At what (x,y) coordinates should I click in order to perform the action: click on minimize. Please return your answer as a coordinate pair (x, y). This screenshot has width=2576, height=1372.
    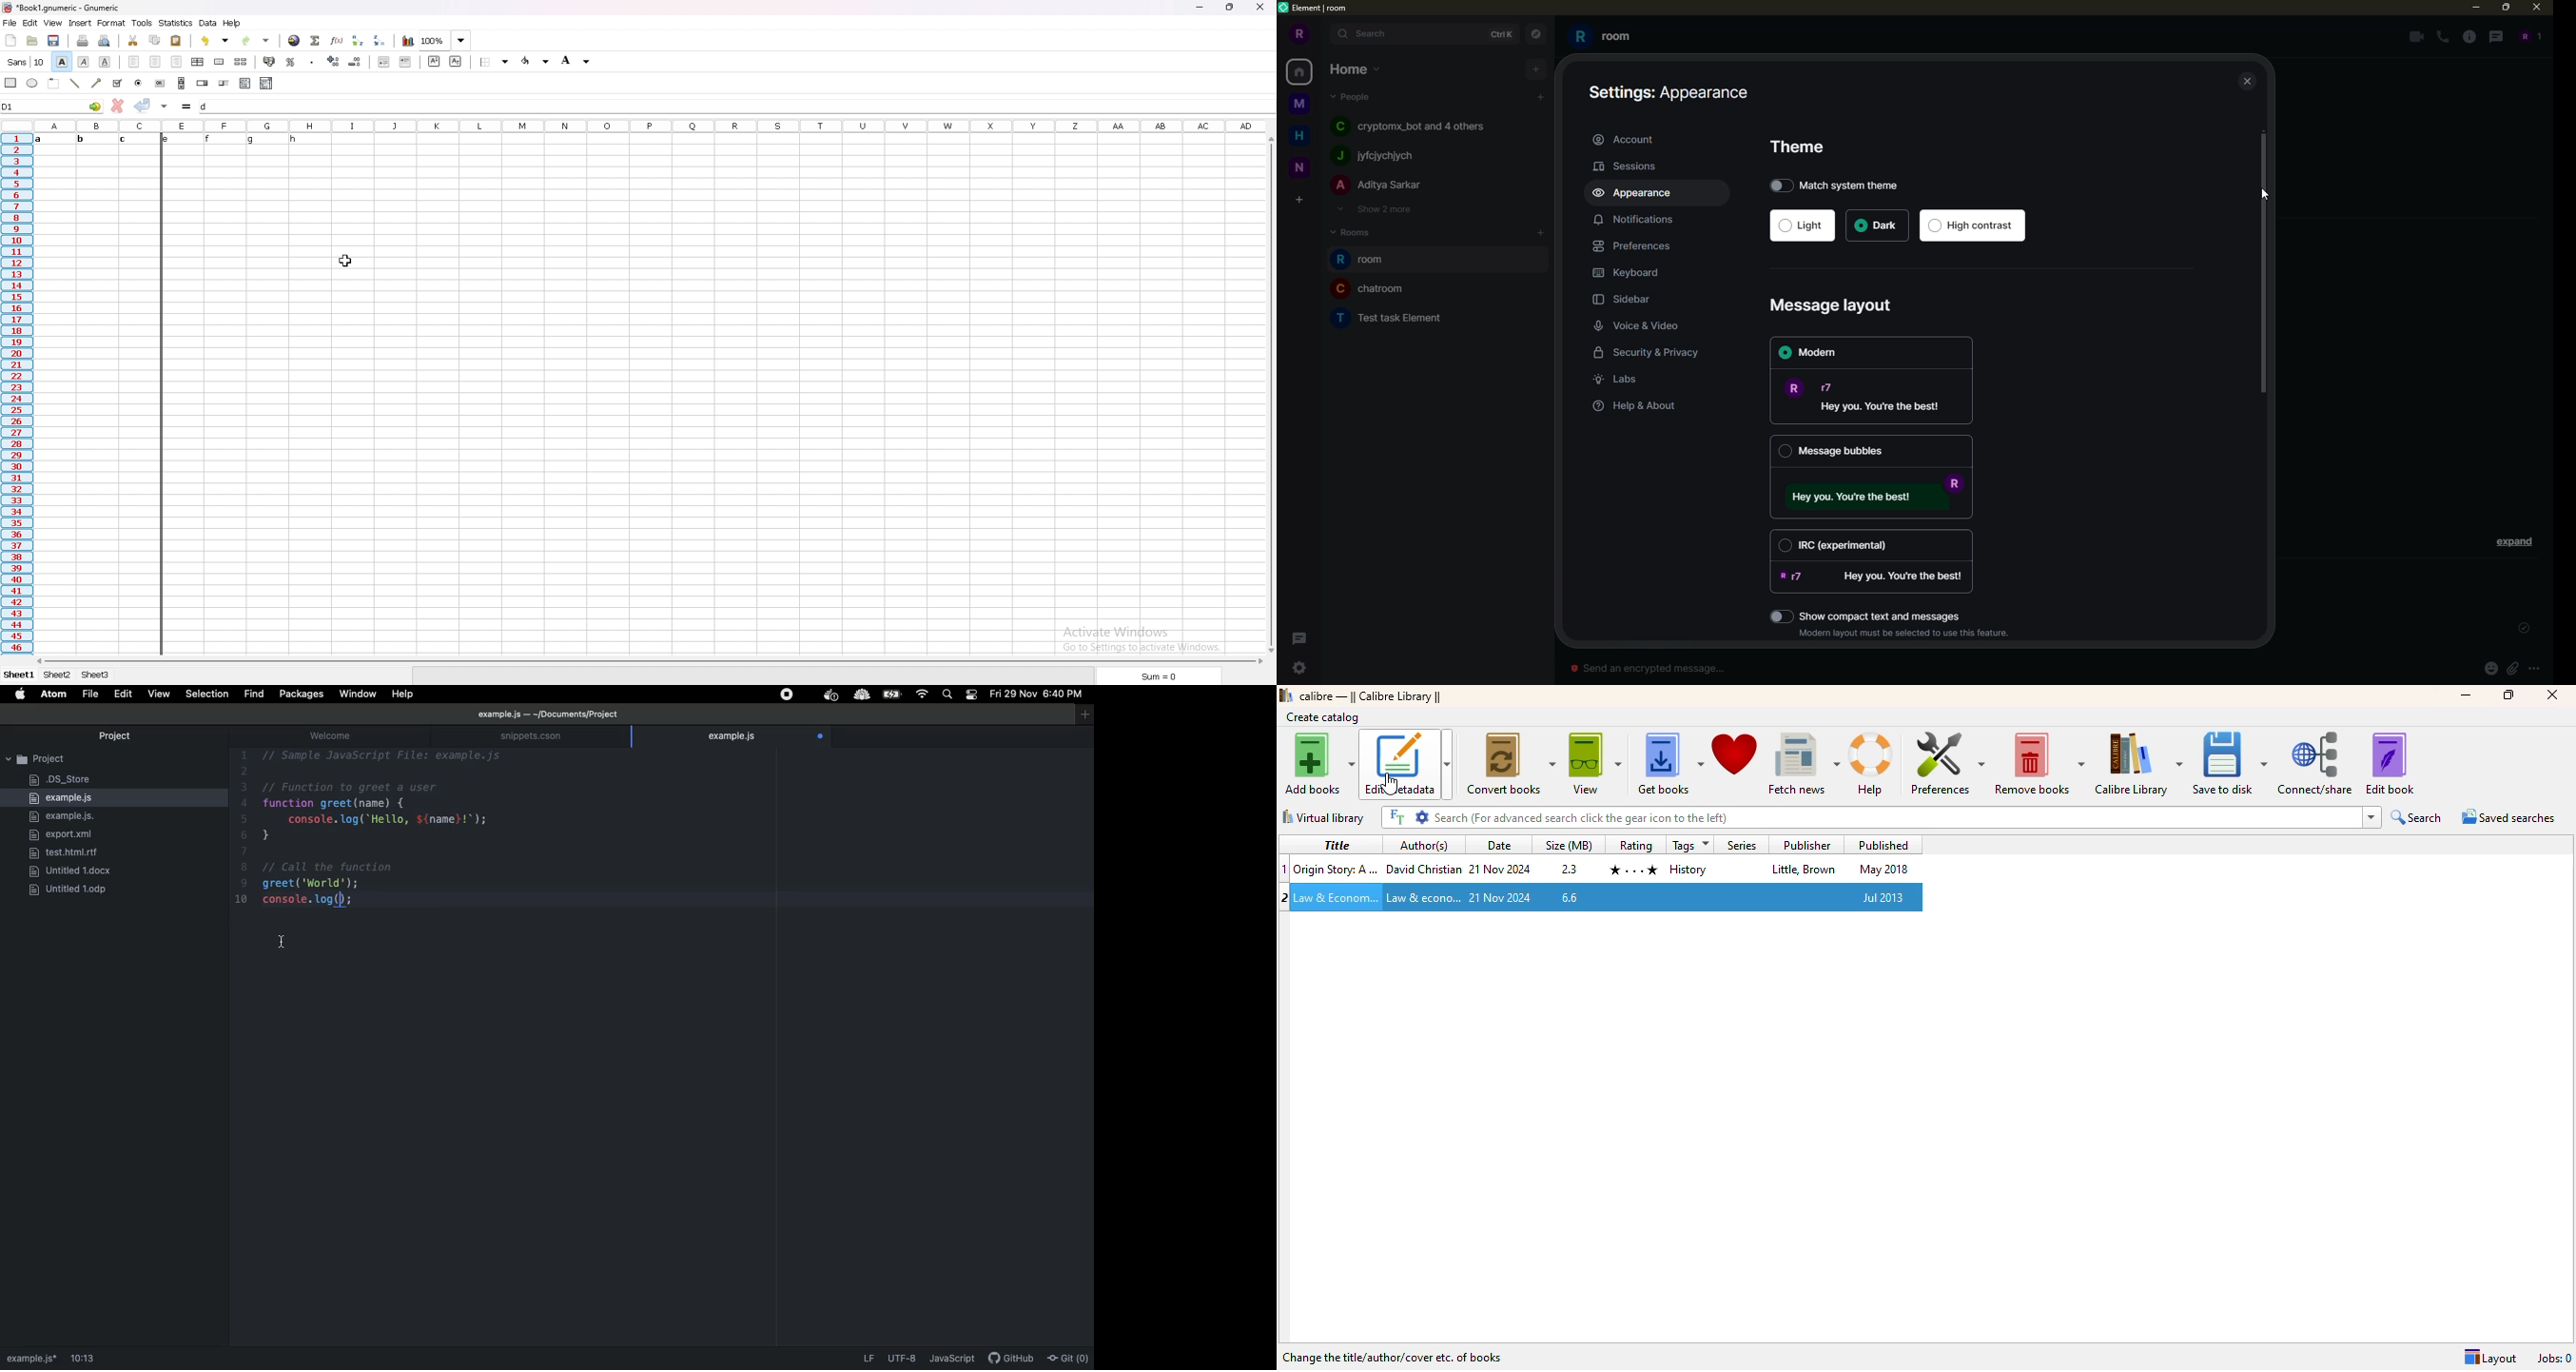
    Looking at the image, I should click on (2466, 695).